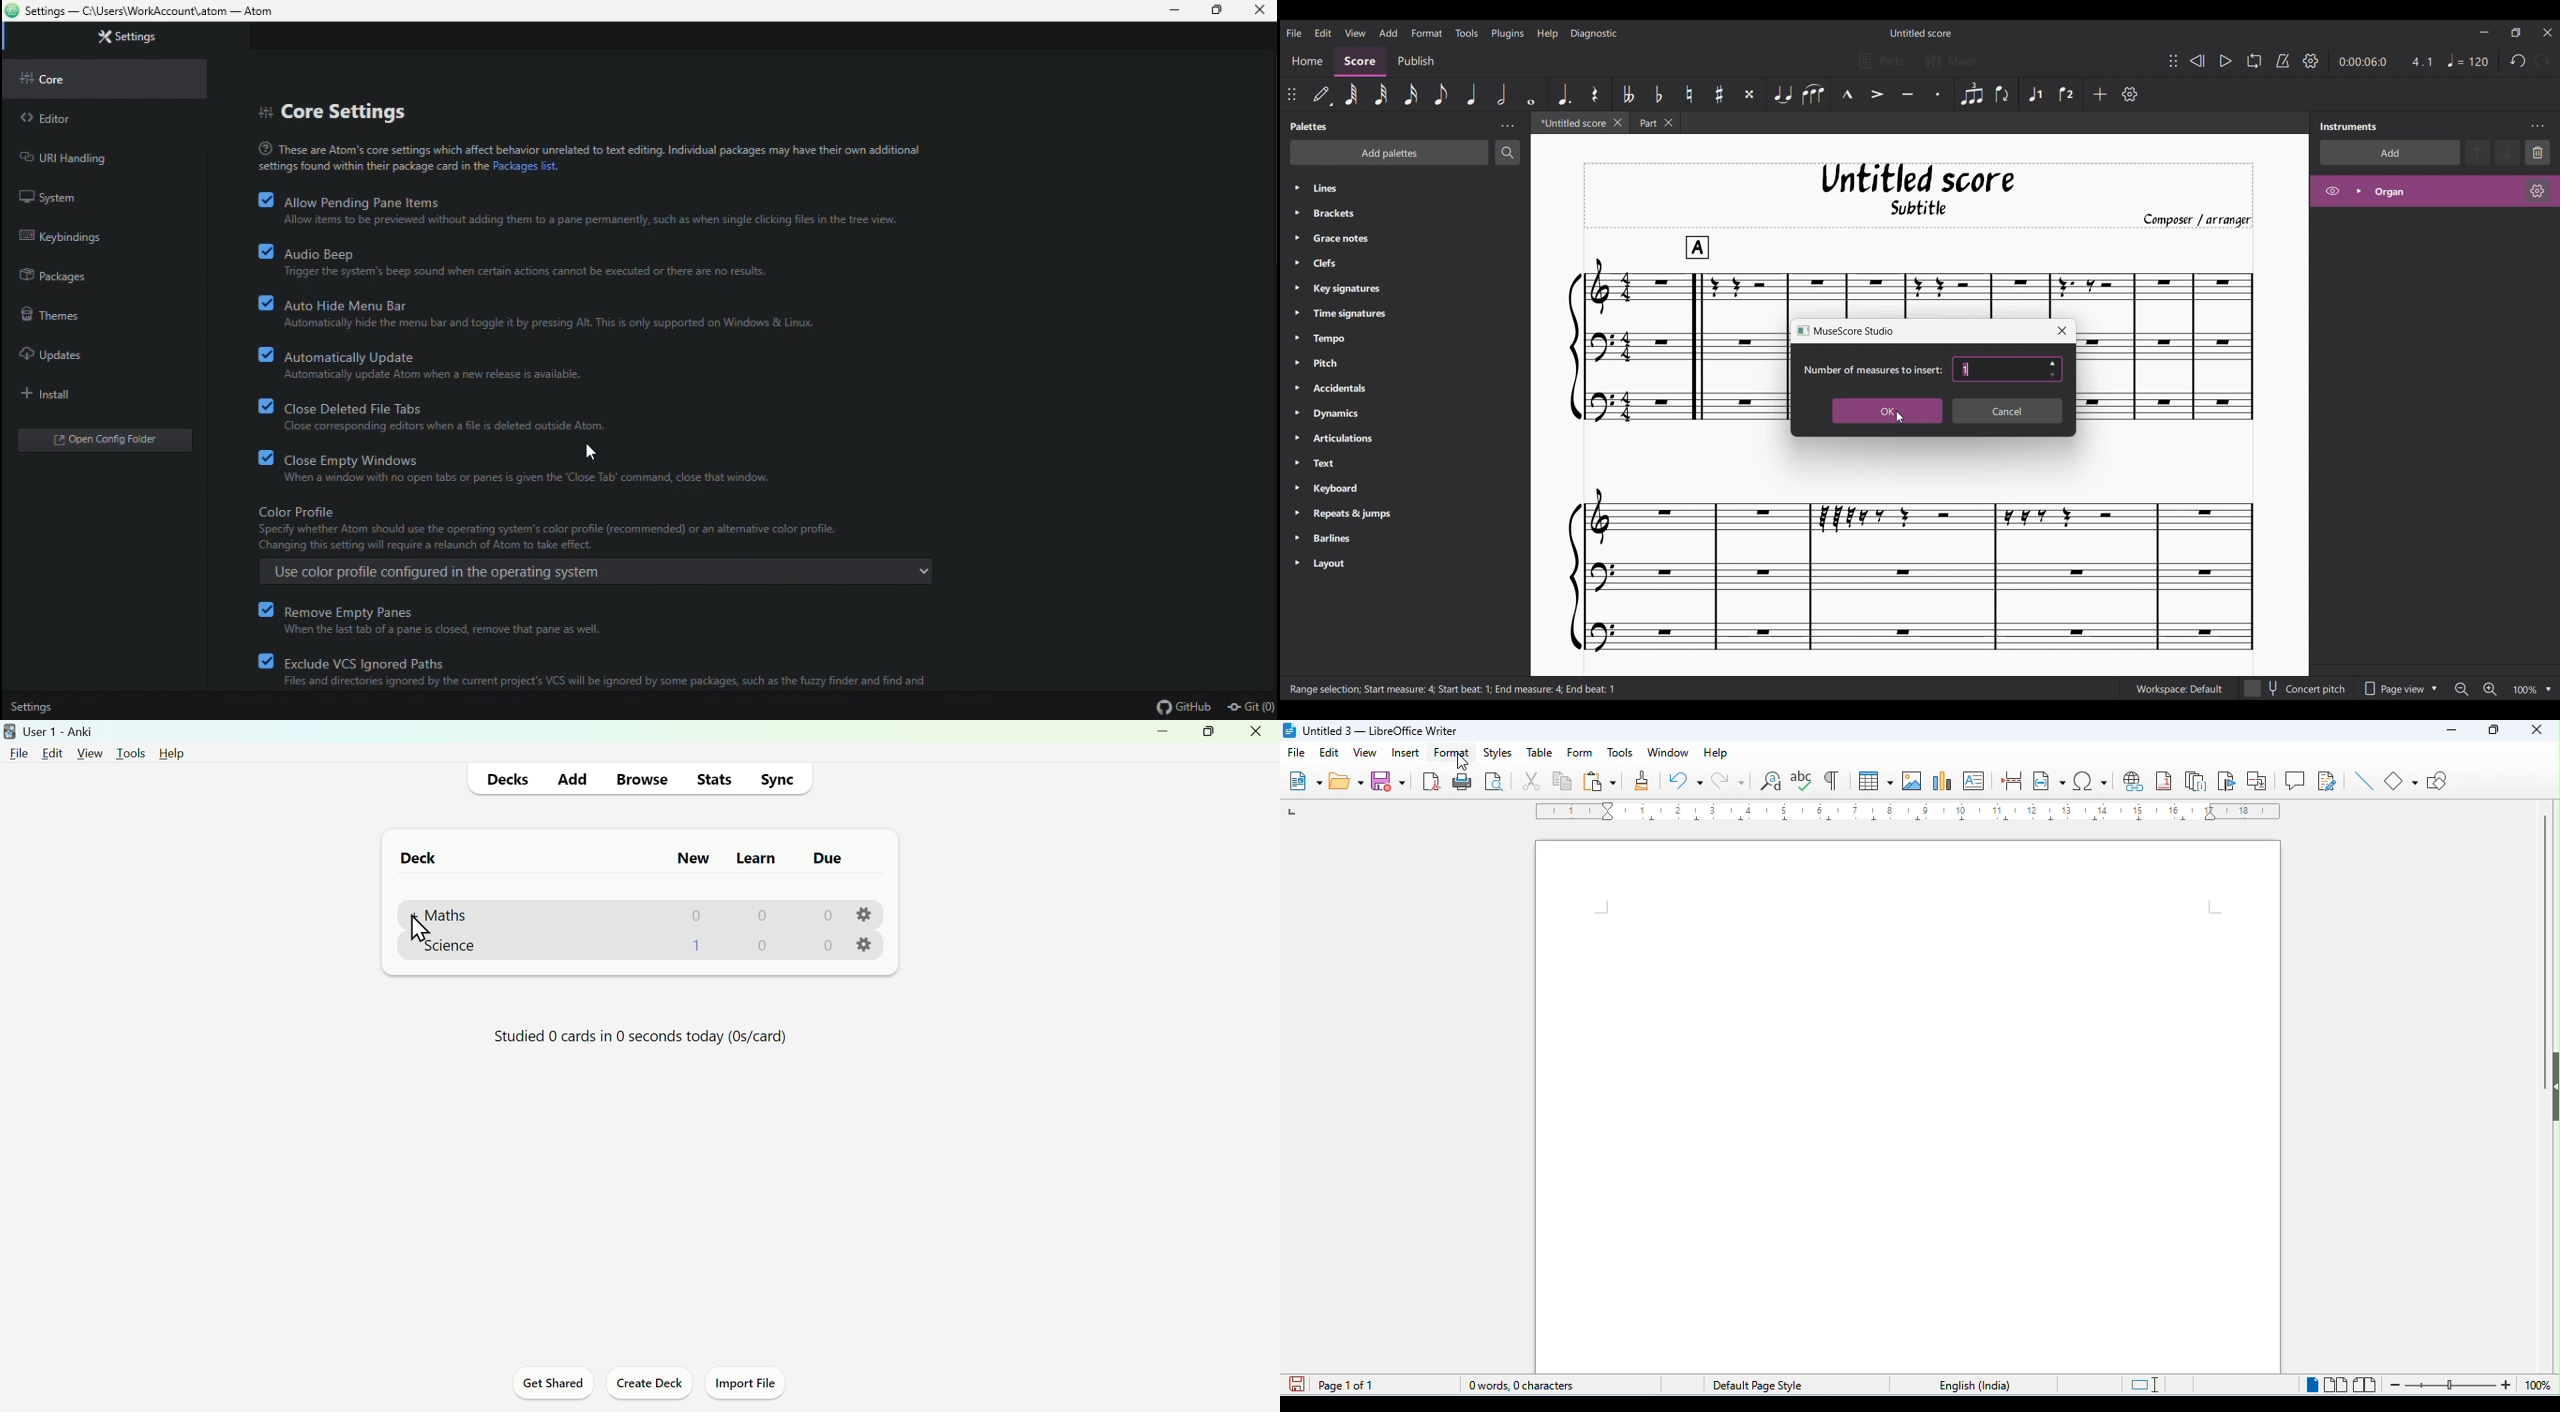 The height and width of the screenshot is (1428, 2576). Describe the element at coordinates (751, 1385) in the screenshot. I see `Import File` at that location.